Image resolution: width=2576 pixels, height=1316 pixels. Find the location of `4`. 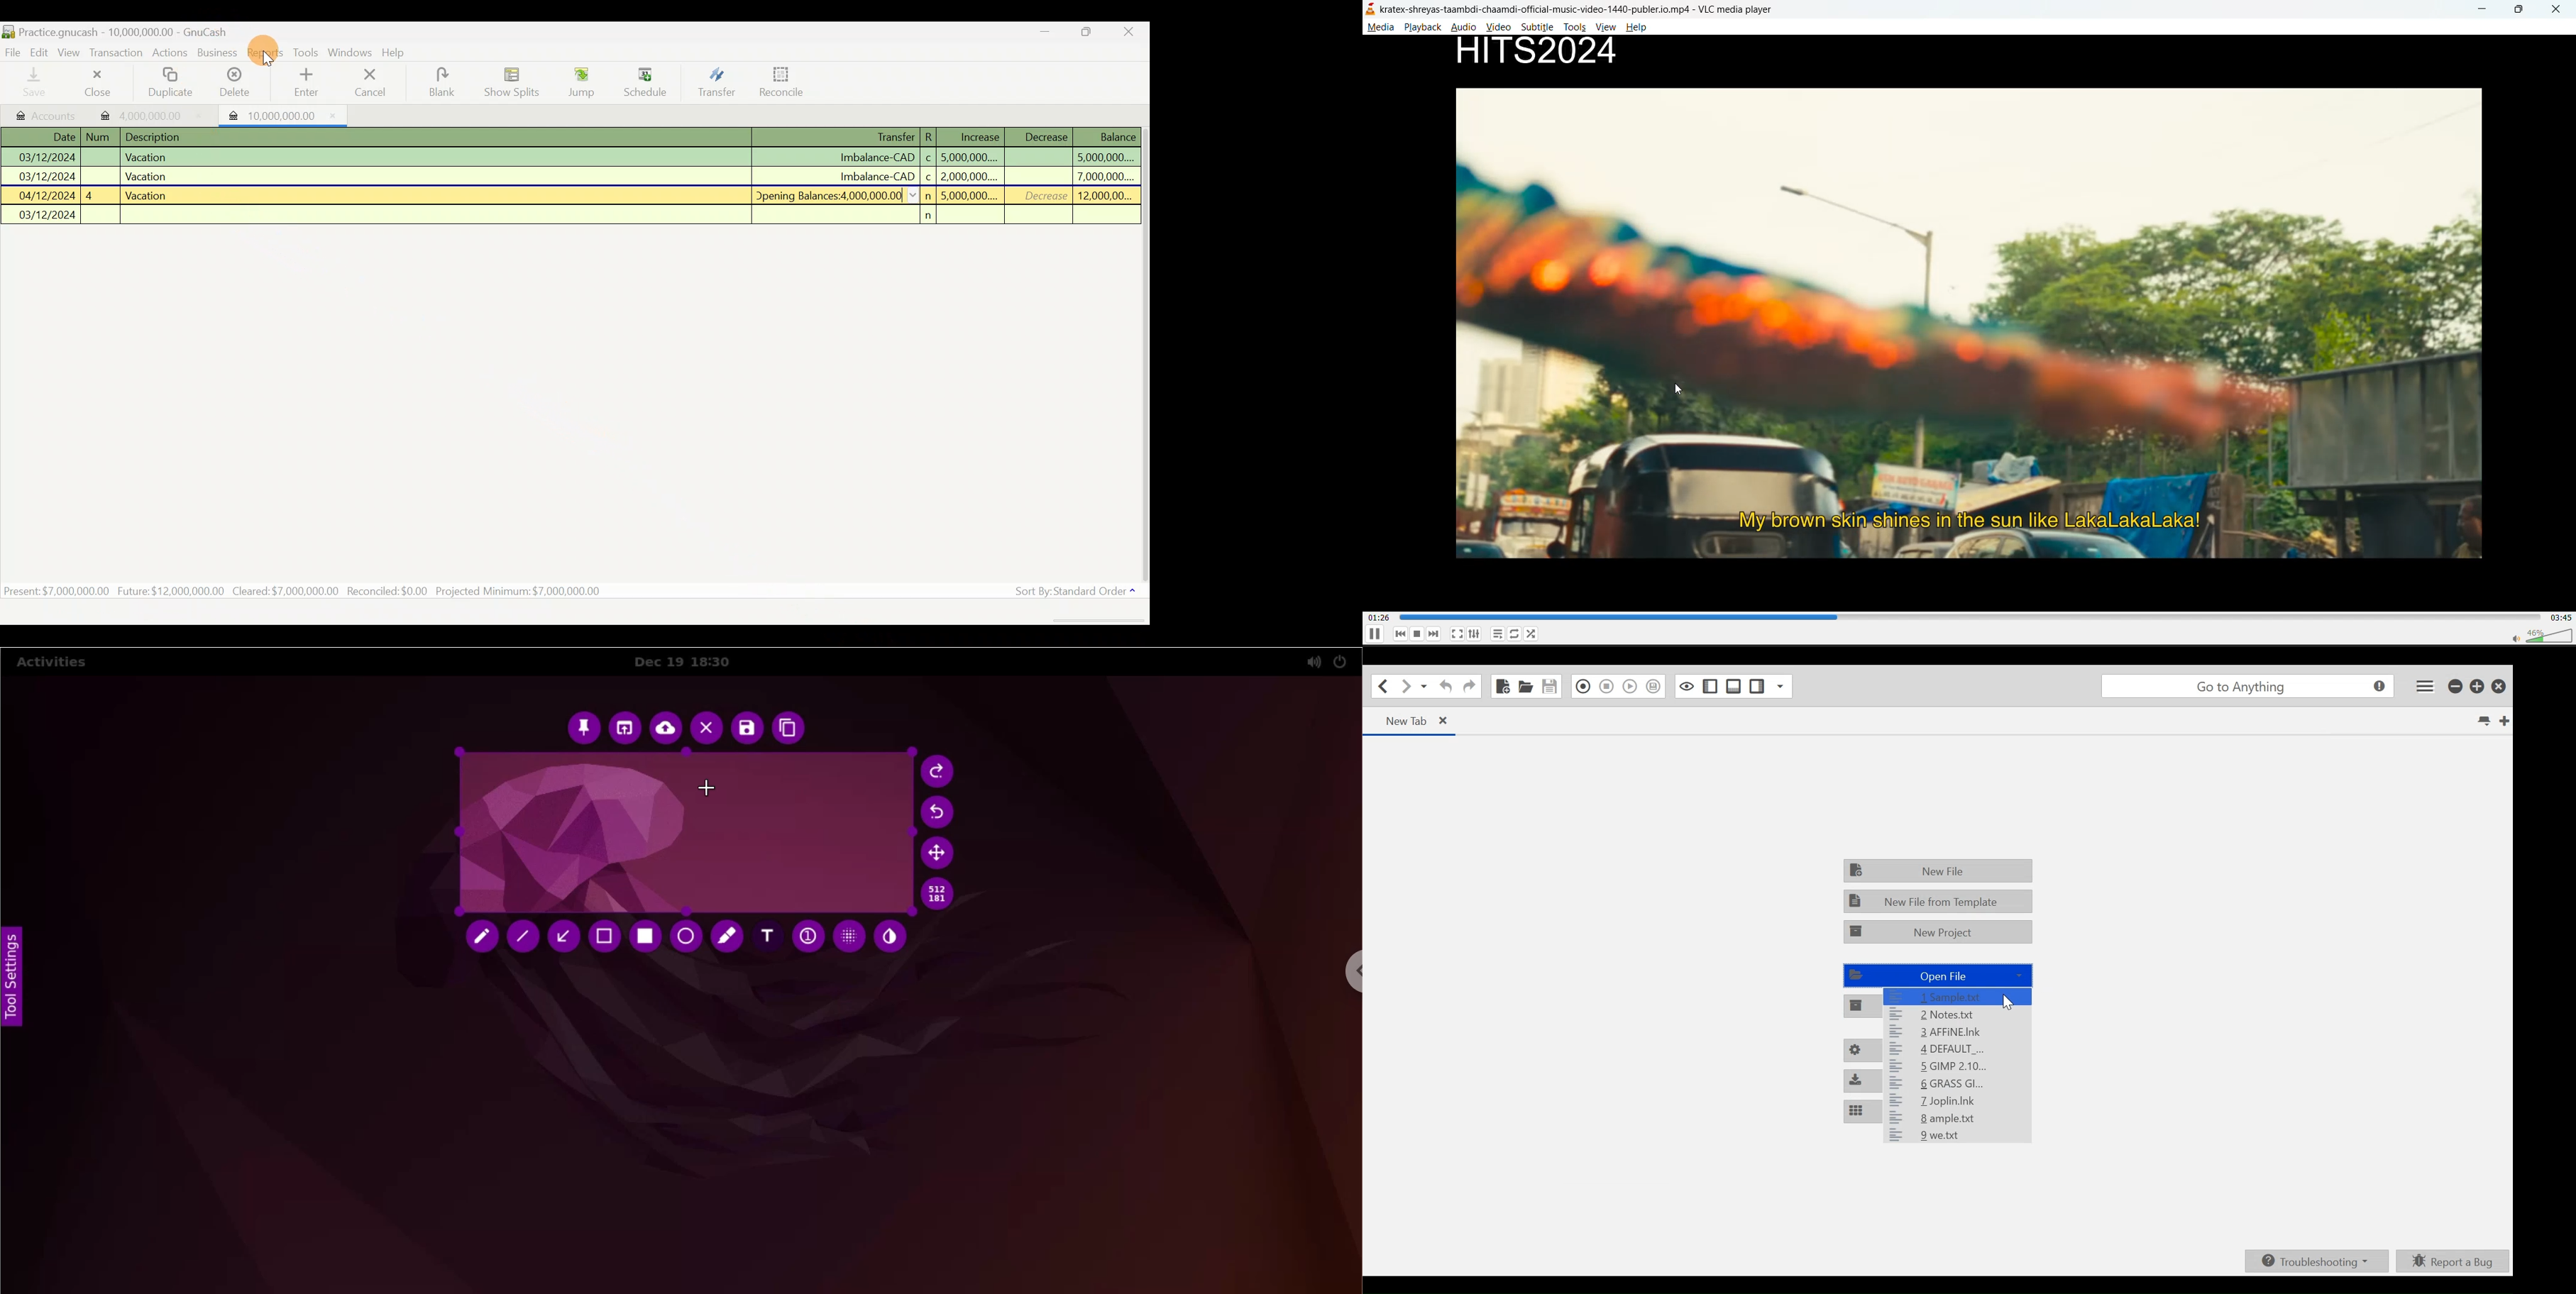

4 is located at coordinates (90, 195).